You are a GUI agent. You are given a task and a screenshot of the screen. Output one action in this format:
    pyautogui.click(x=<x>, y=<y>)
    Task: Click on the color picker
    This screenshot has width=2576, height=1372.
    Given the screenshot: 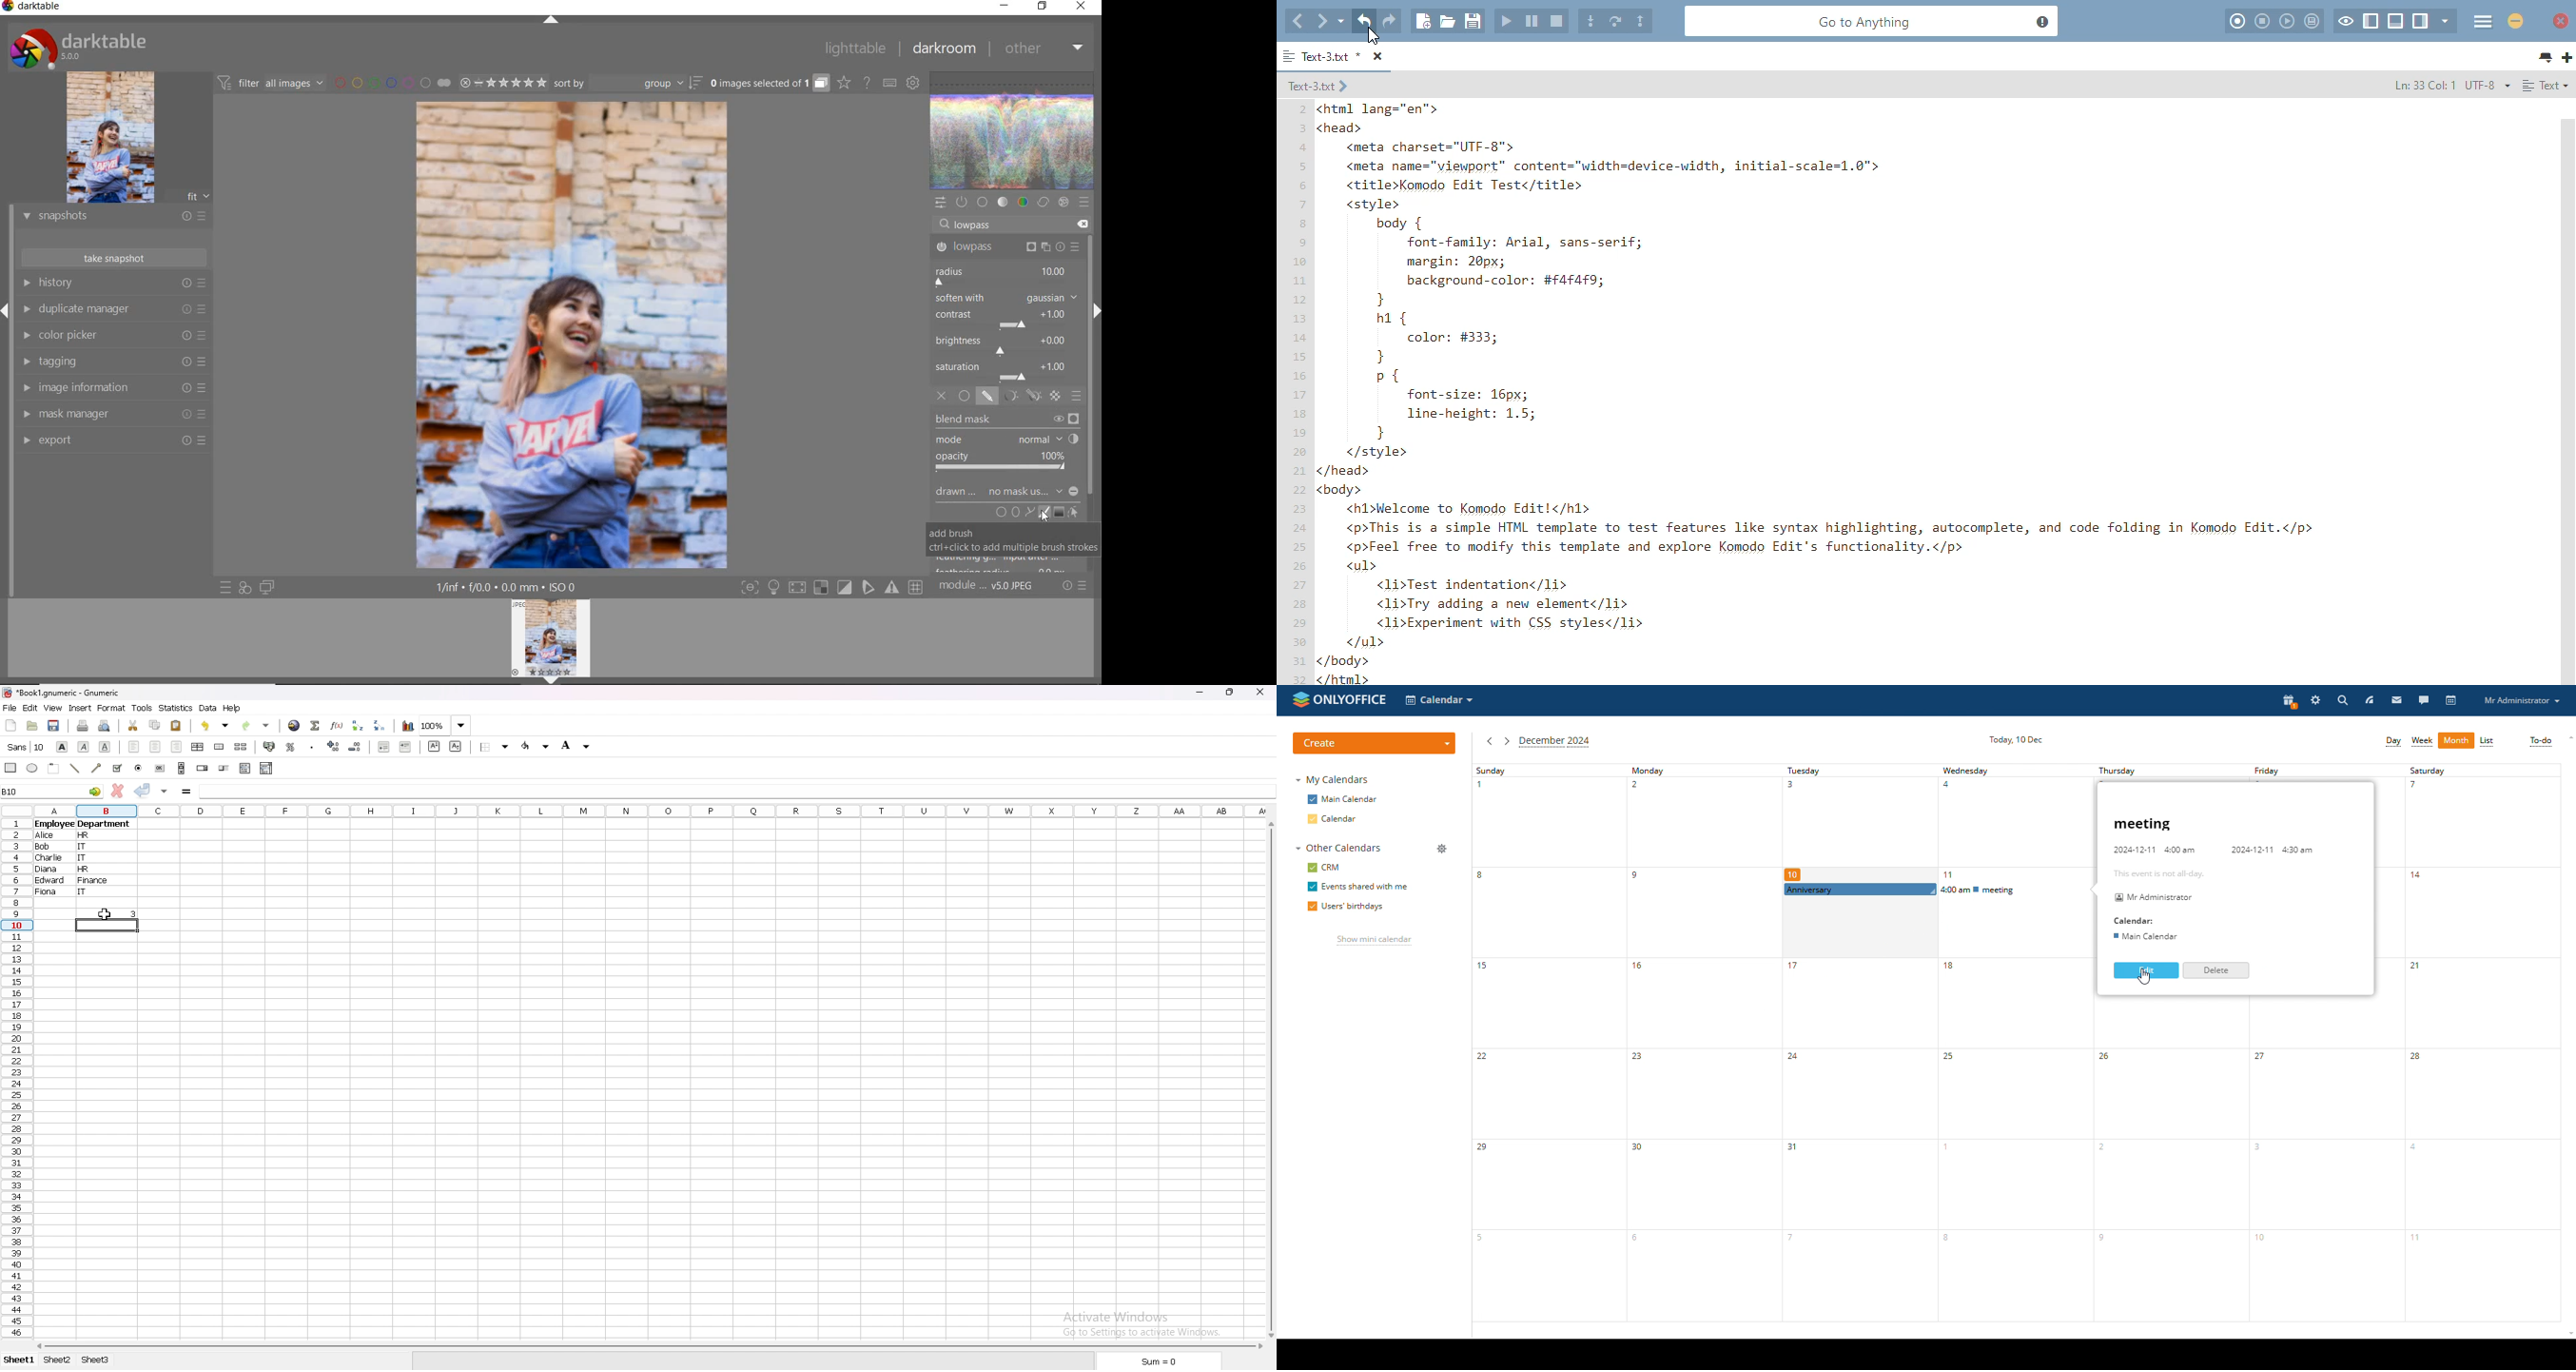 What is the action you would take?
    pyautogui.click(x=112, y=337)
    